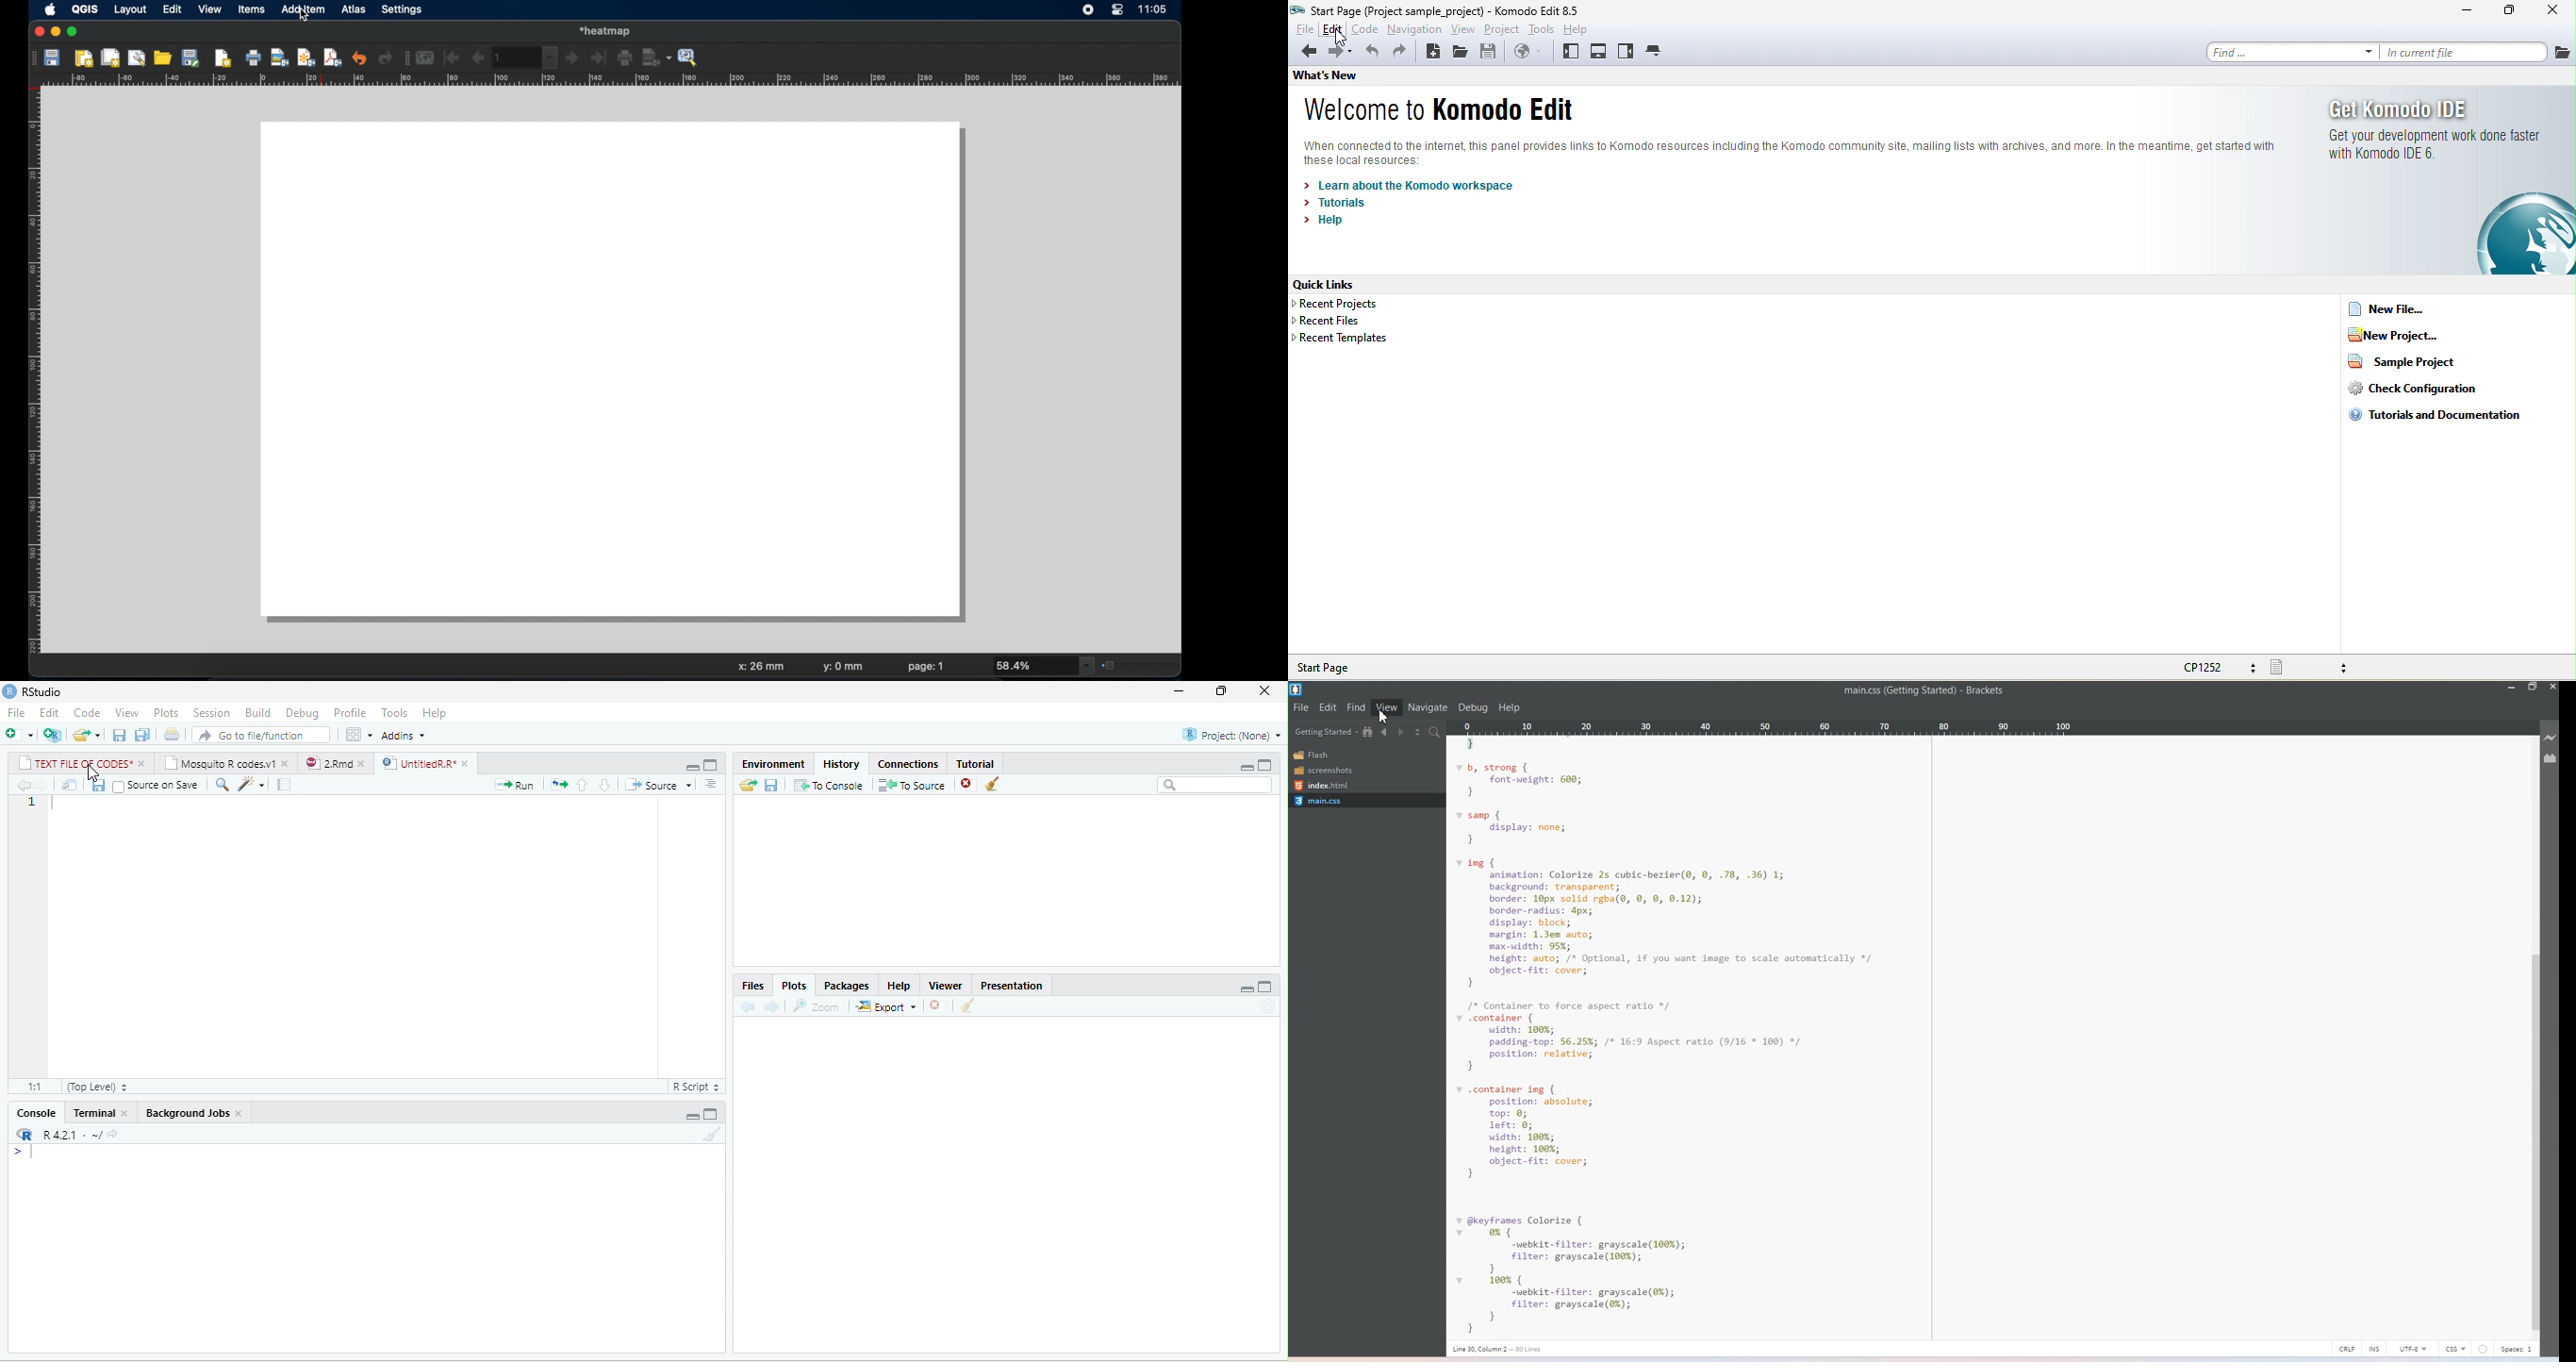 This screenshot has width=2576, height=1372. What do you see at coordinates (1429, 708) in the screenshot?
I see `Navigate` at bounding box center [1429, 708].